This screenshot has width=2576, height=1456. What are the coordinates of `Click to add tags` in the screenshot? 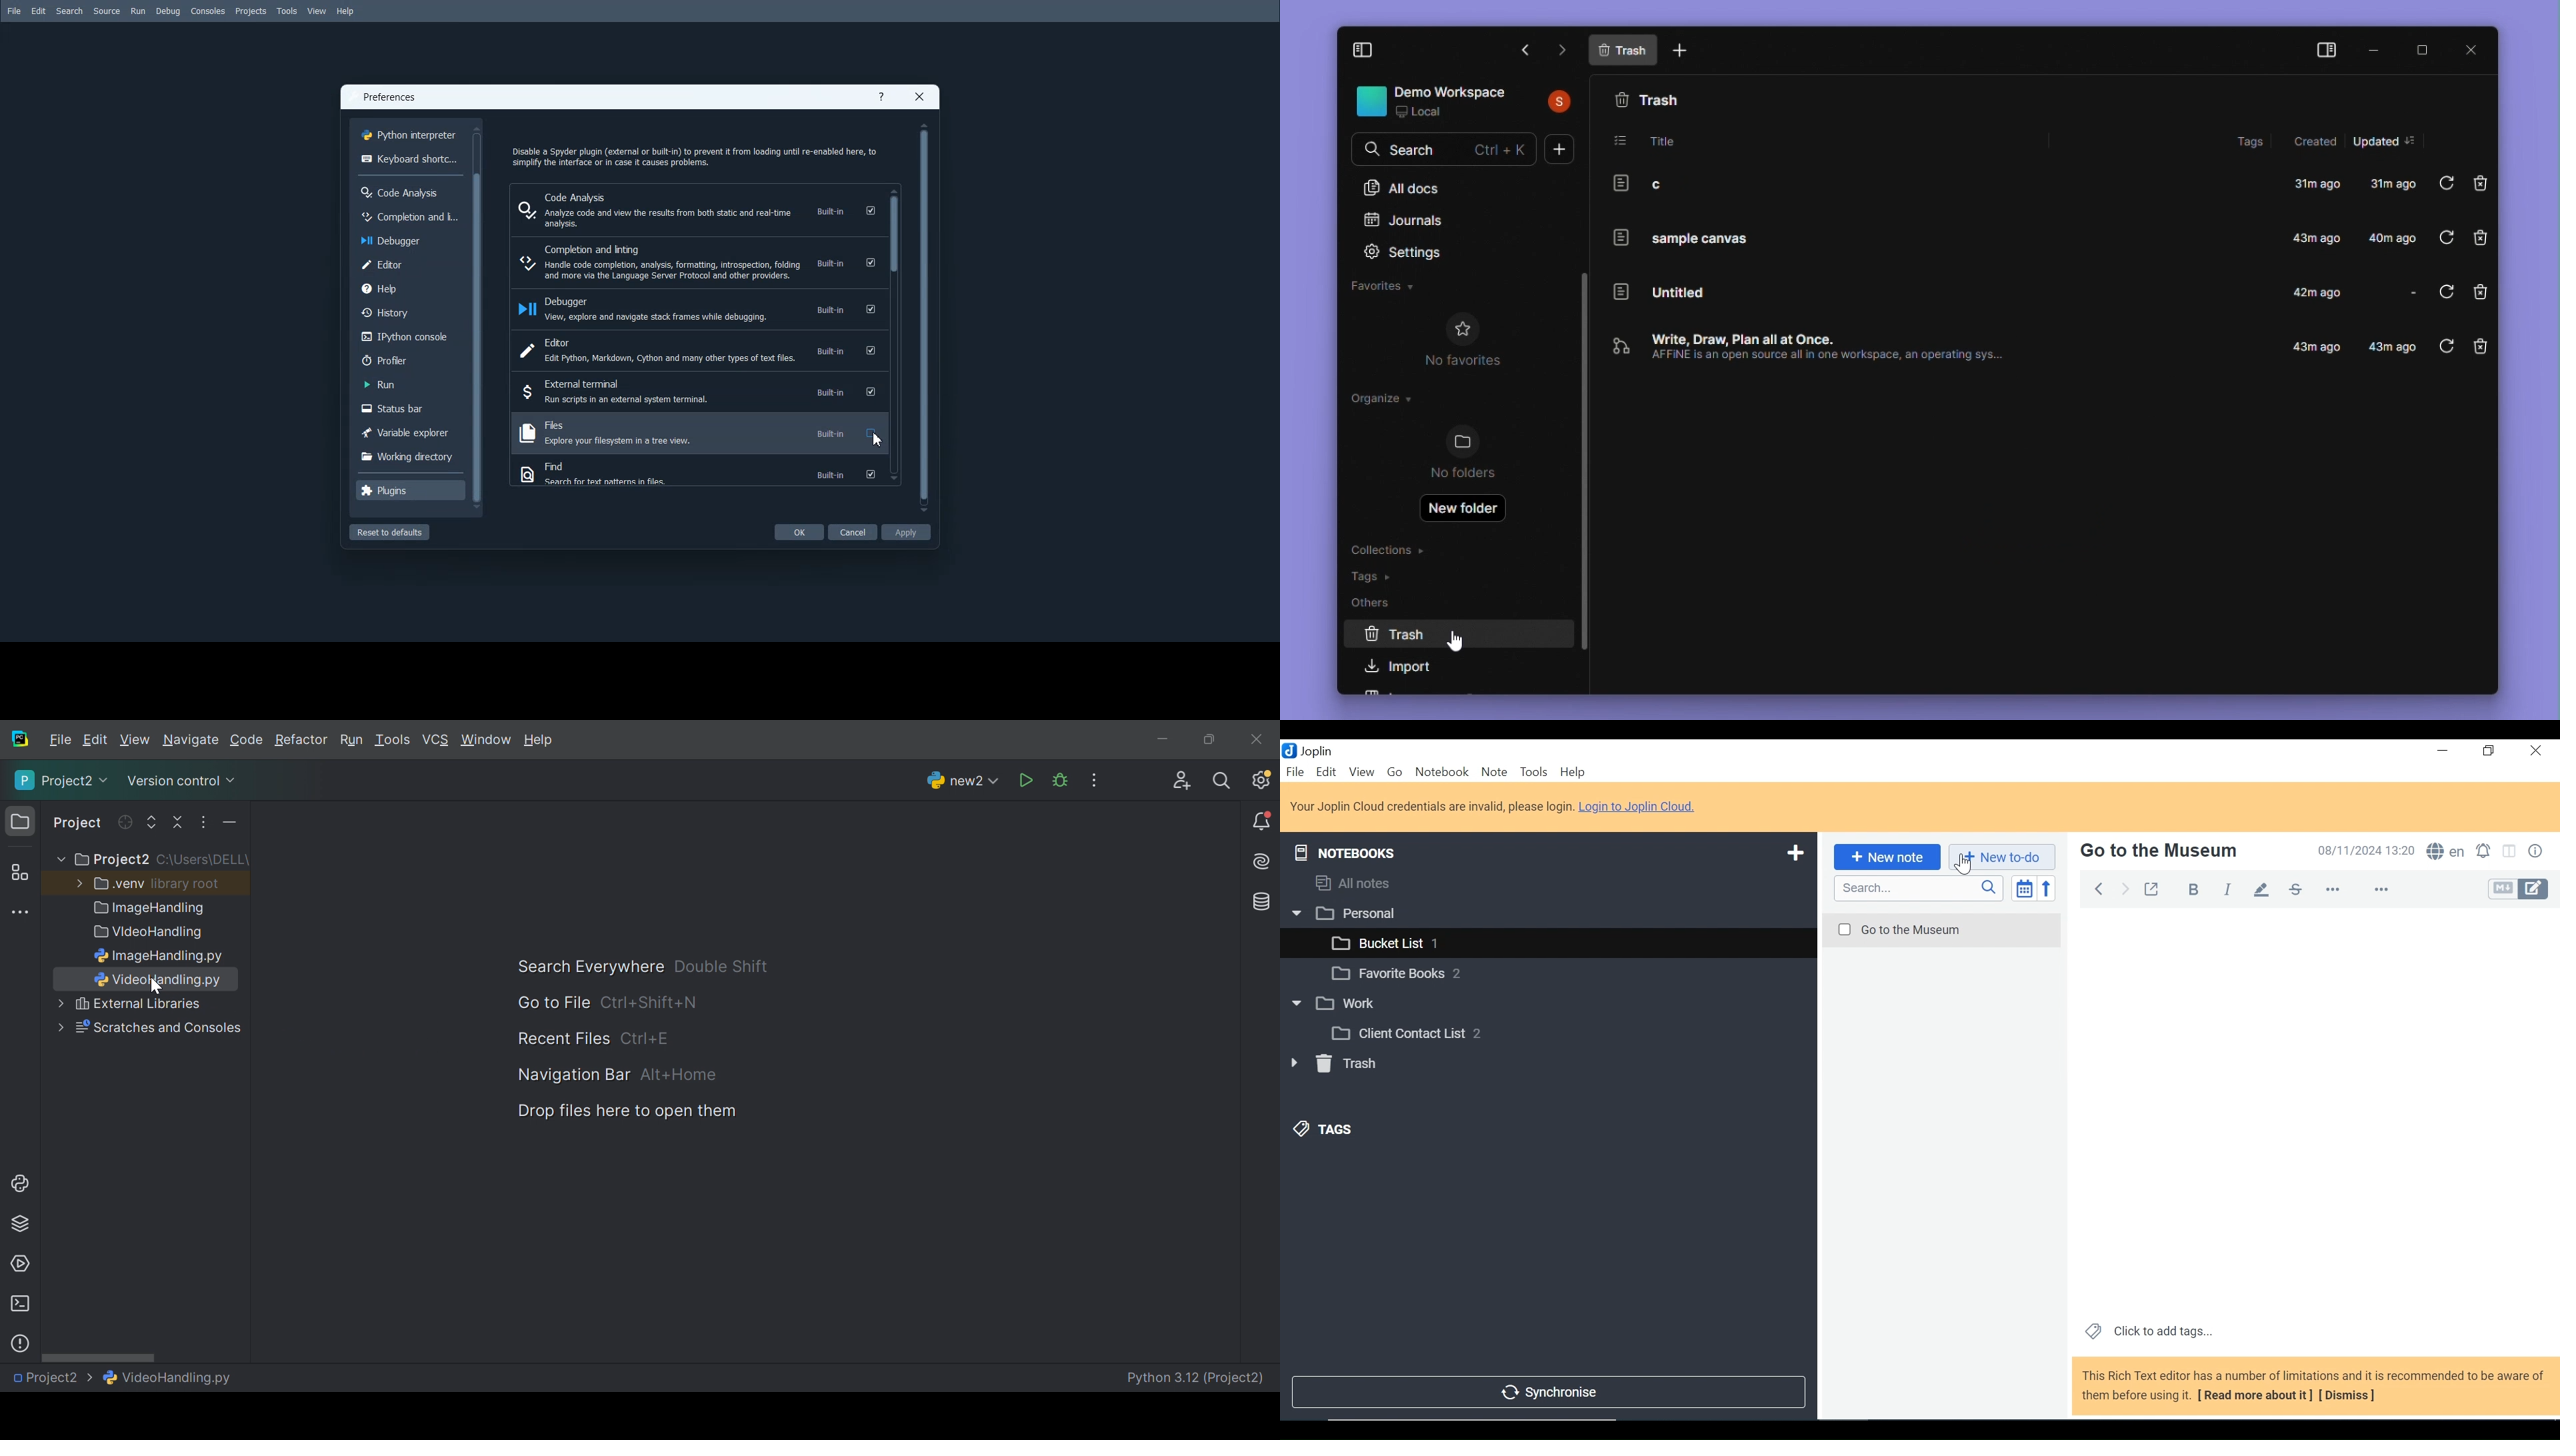 It's located at (2149, 1332).